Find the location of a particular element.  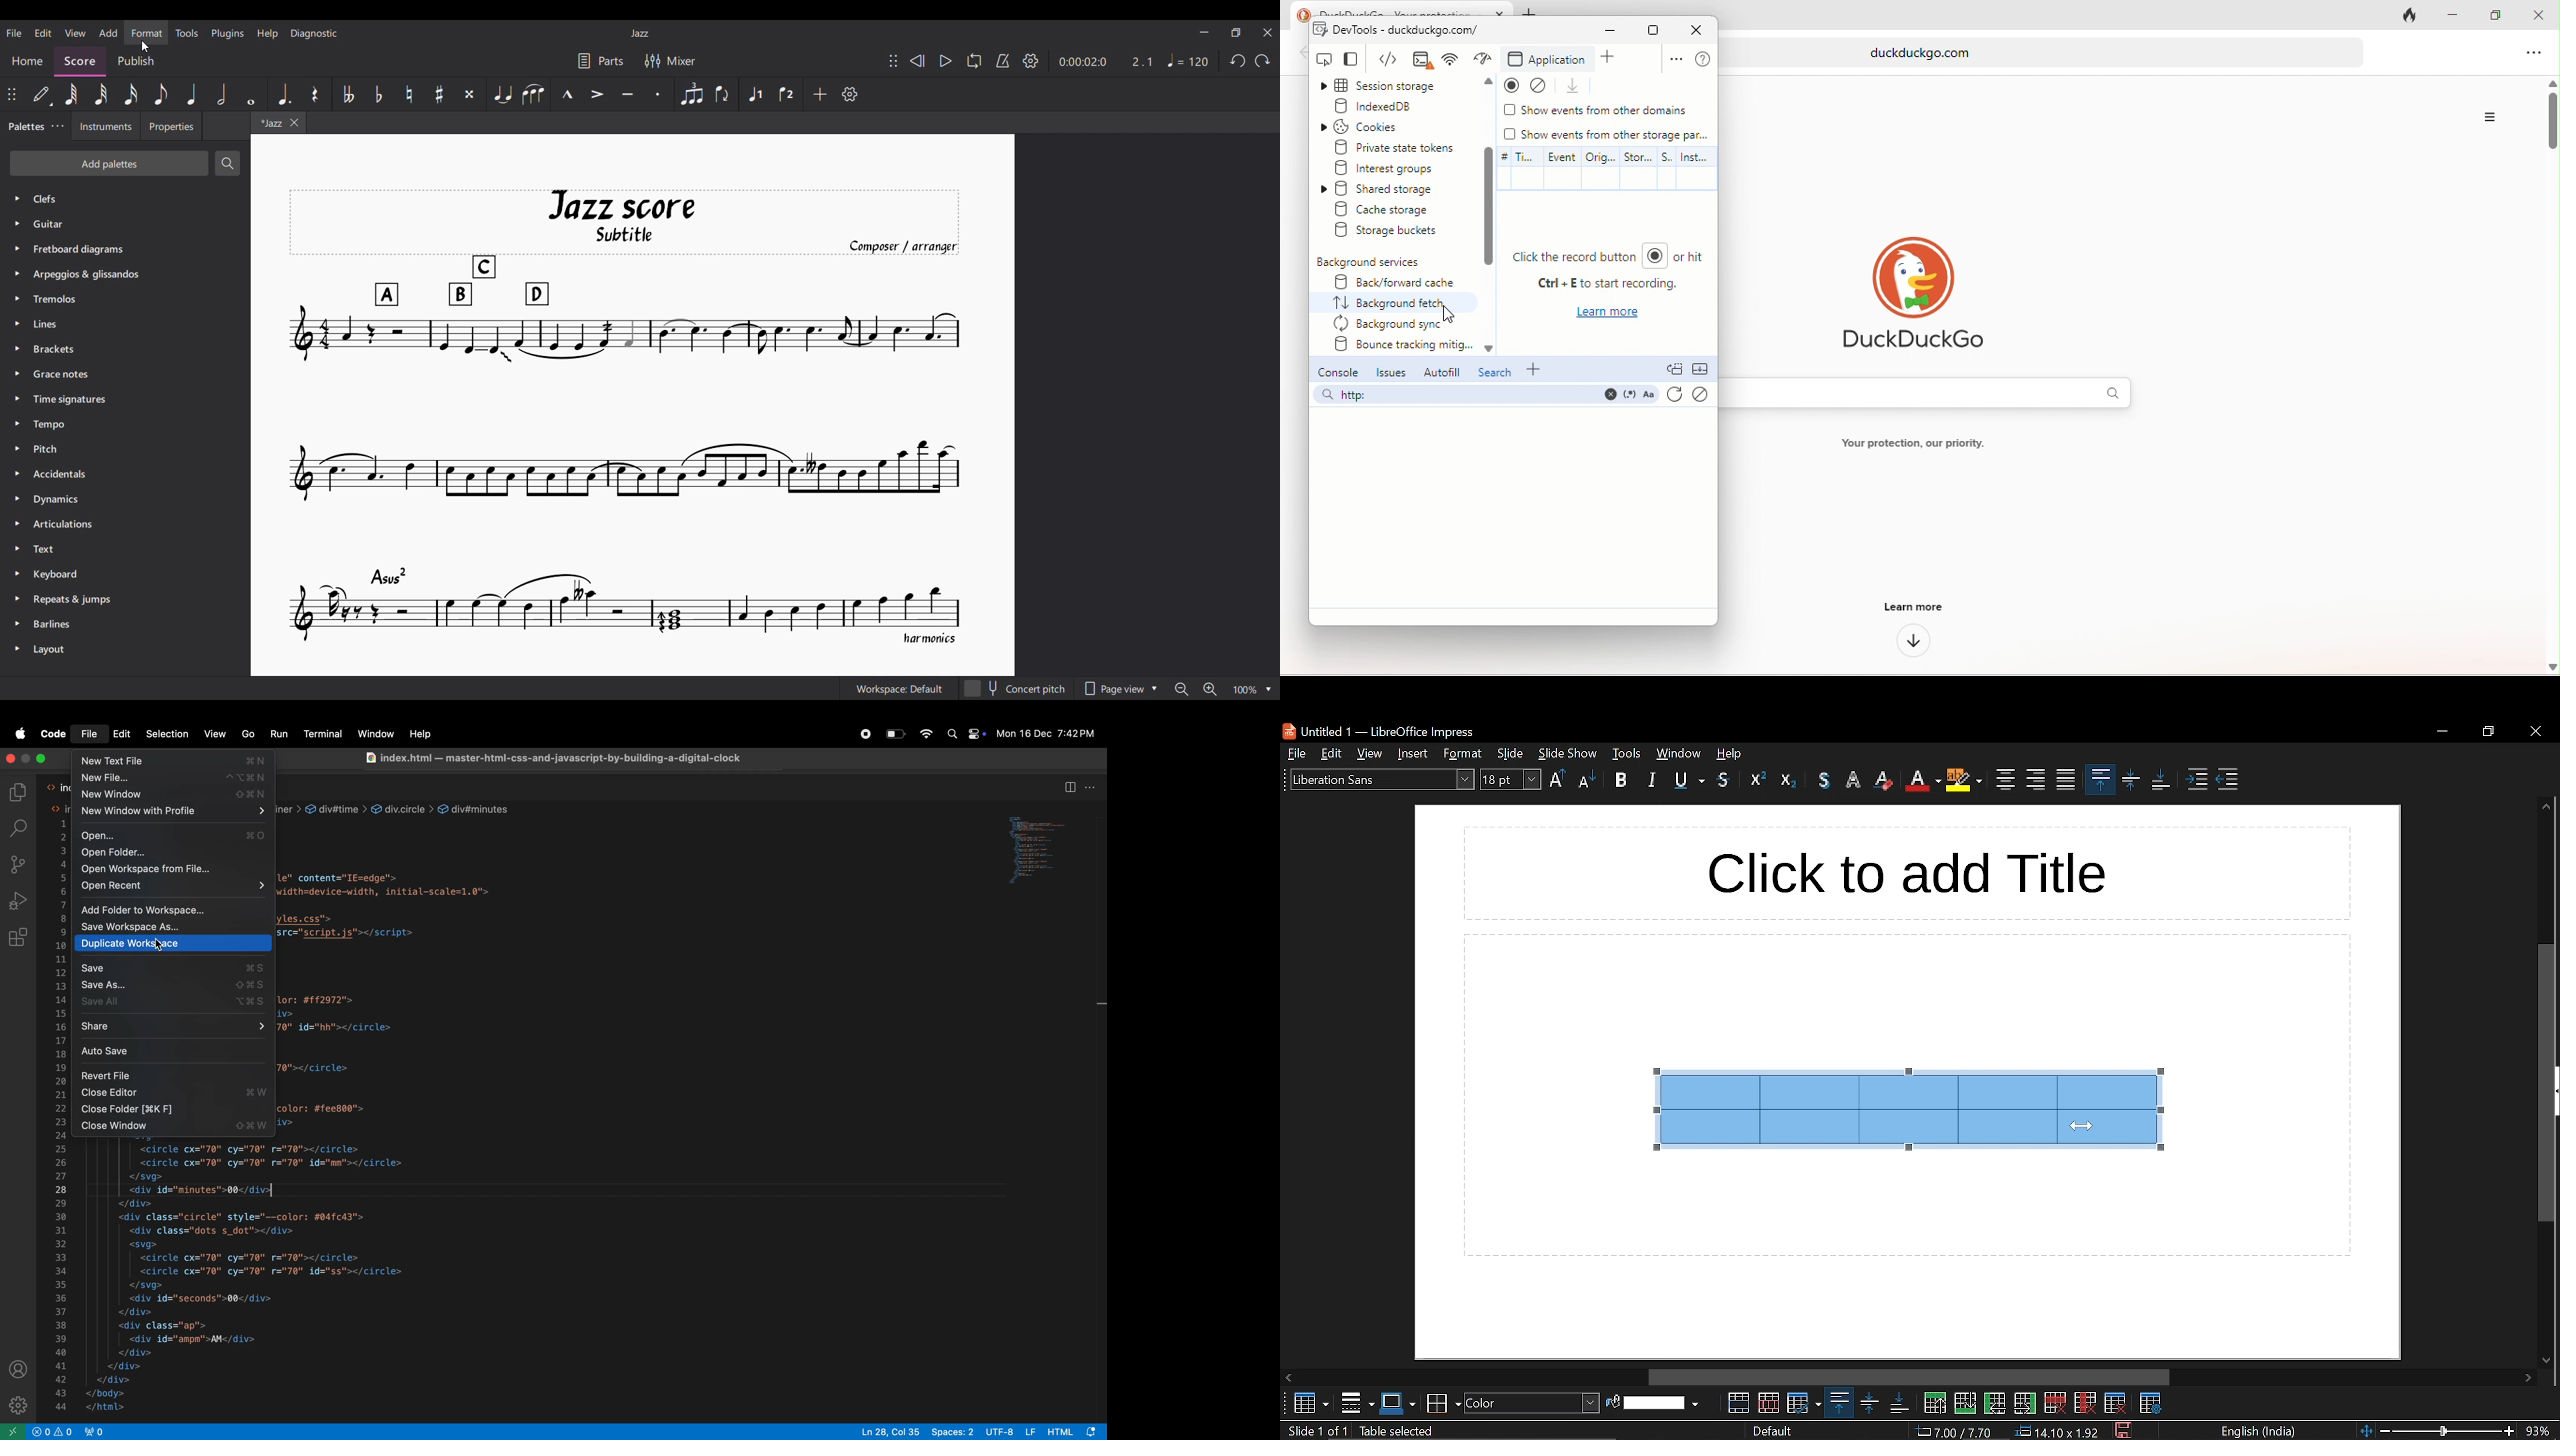

cursor co-ordinate is located at coordinates (1956, 1432).